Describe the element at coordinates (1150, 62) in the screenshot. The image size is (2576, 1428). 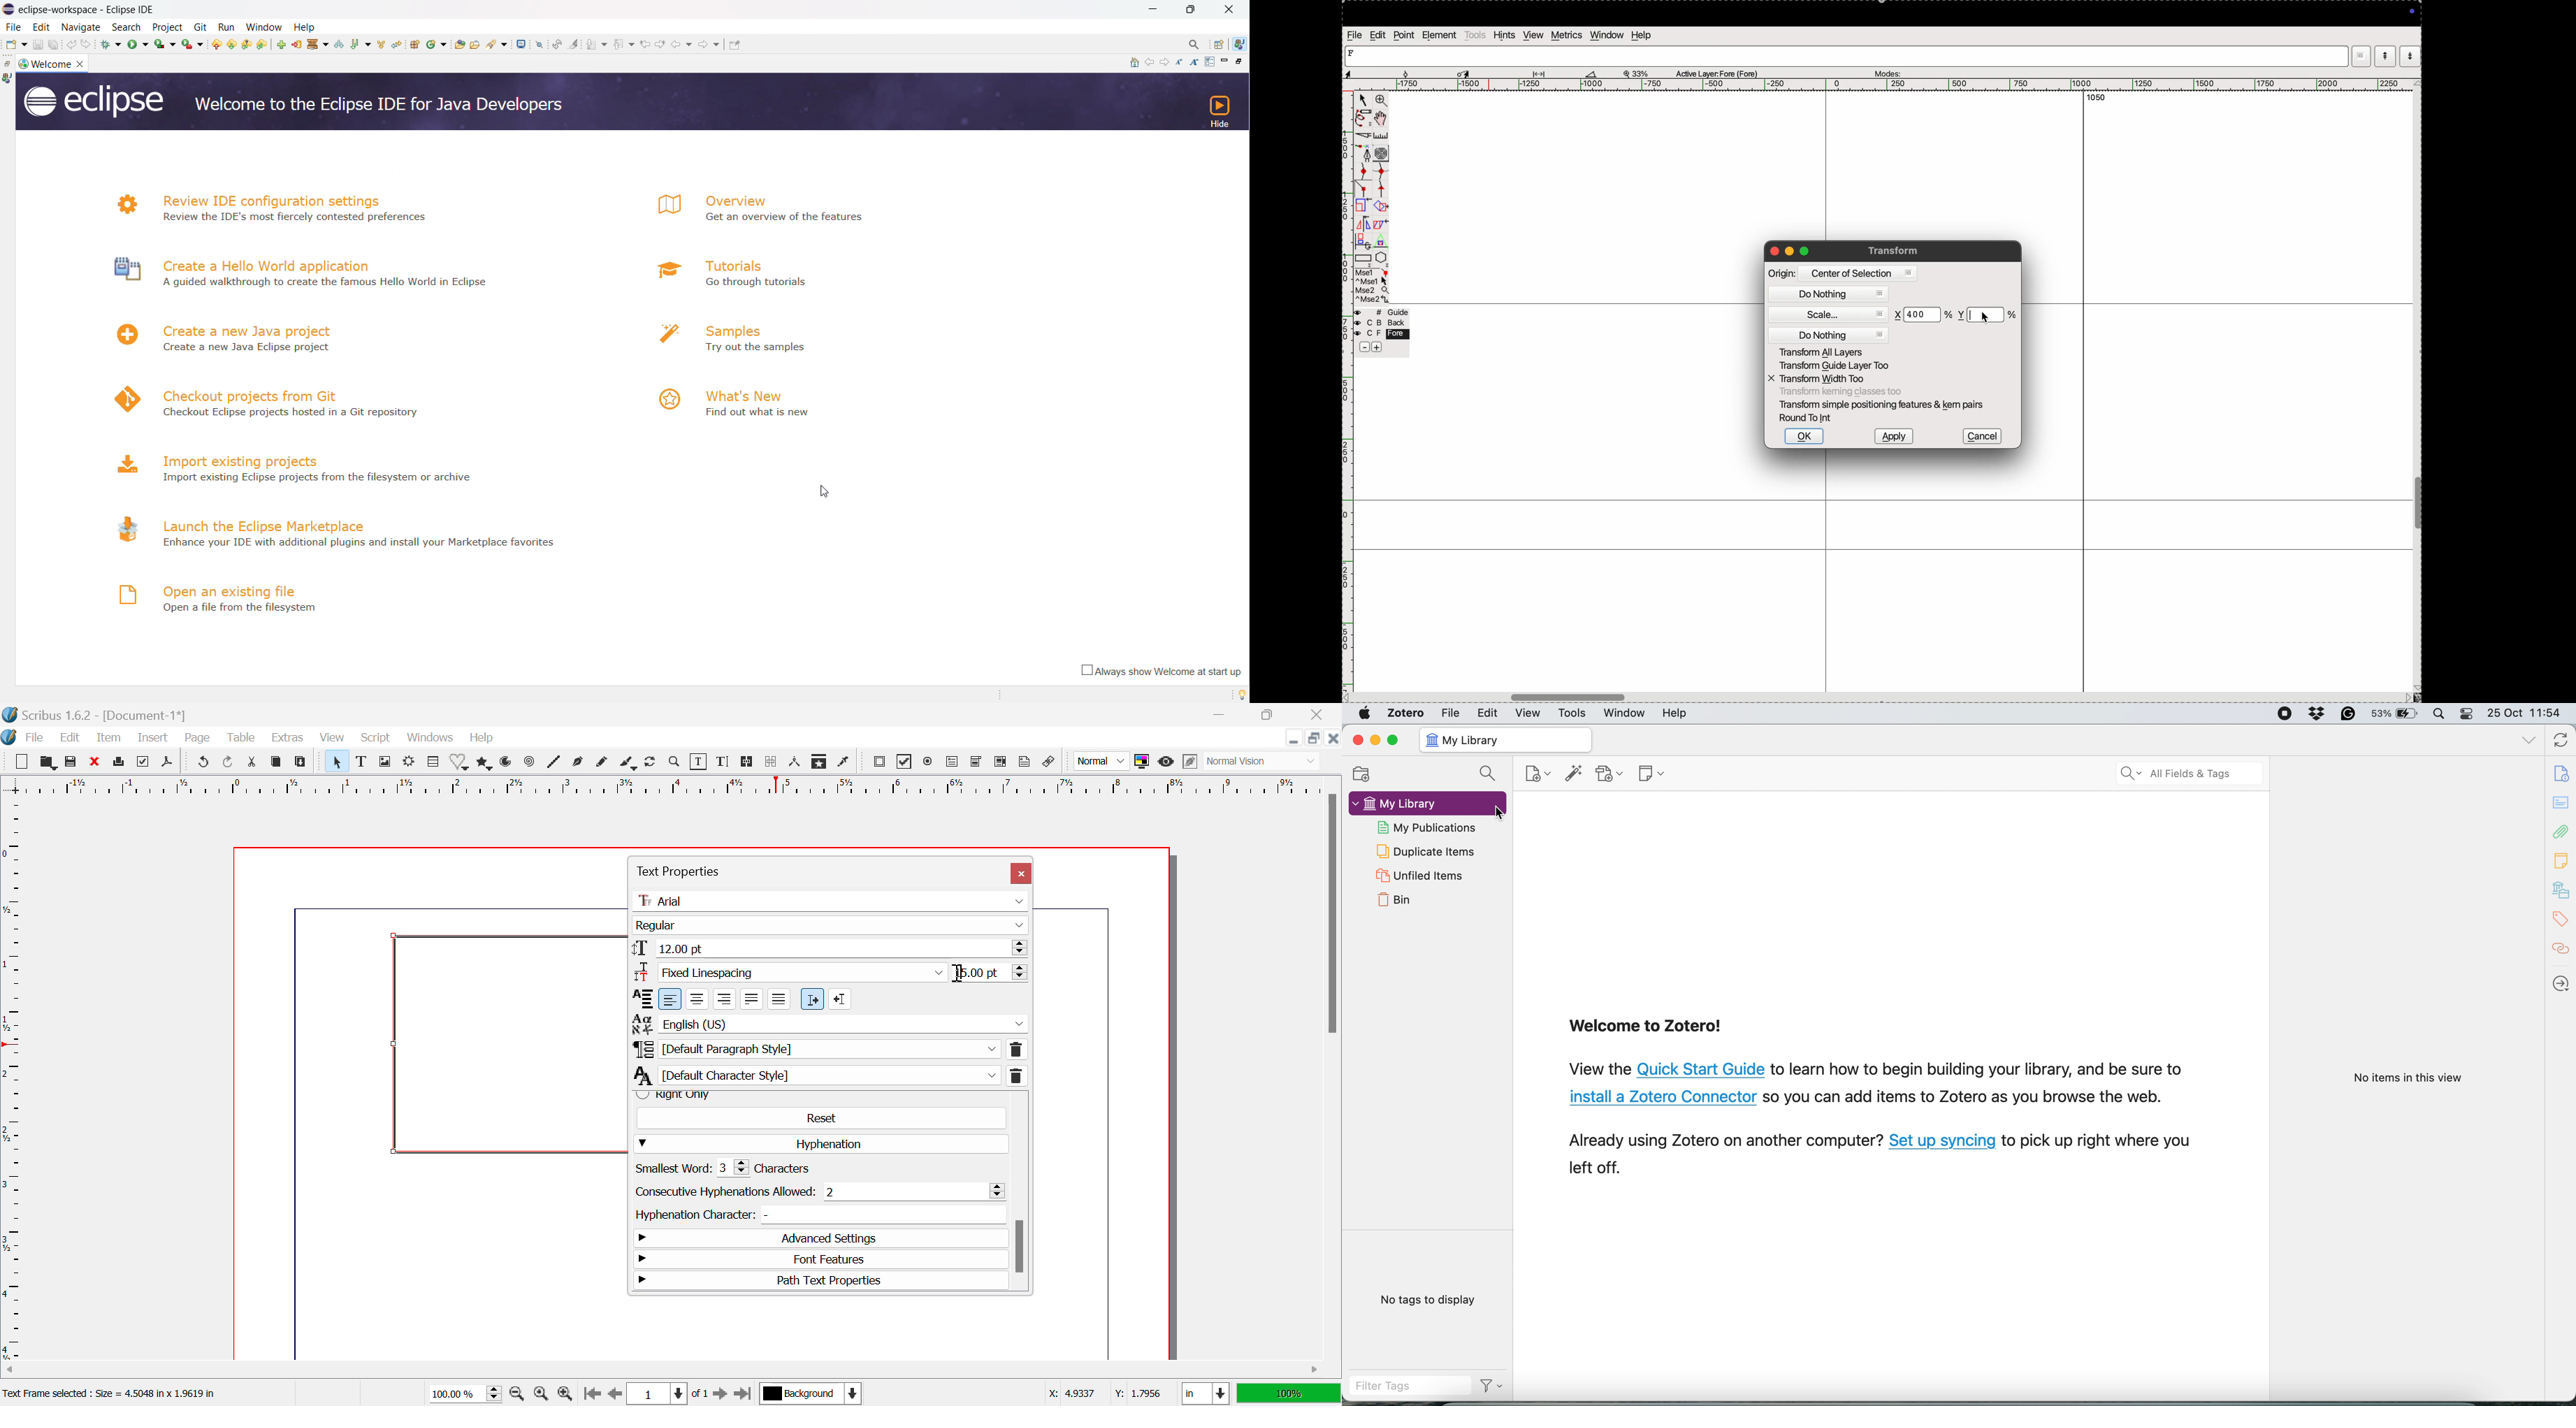
I see `navigate to previous topic` at that location.